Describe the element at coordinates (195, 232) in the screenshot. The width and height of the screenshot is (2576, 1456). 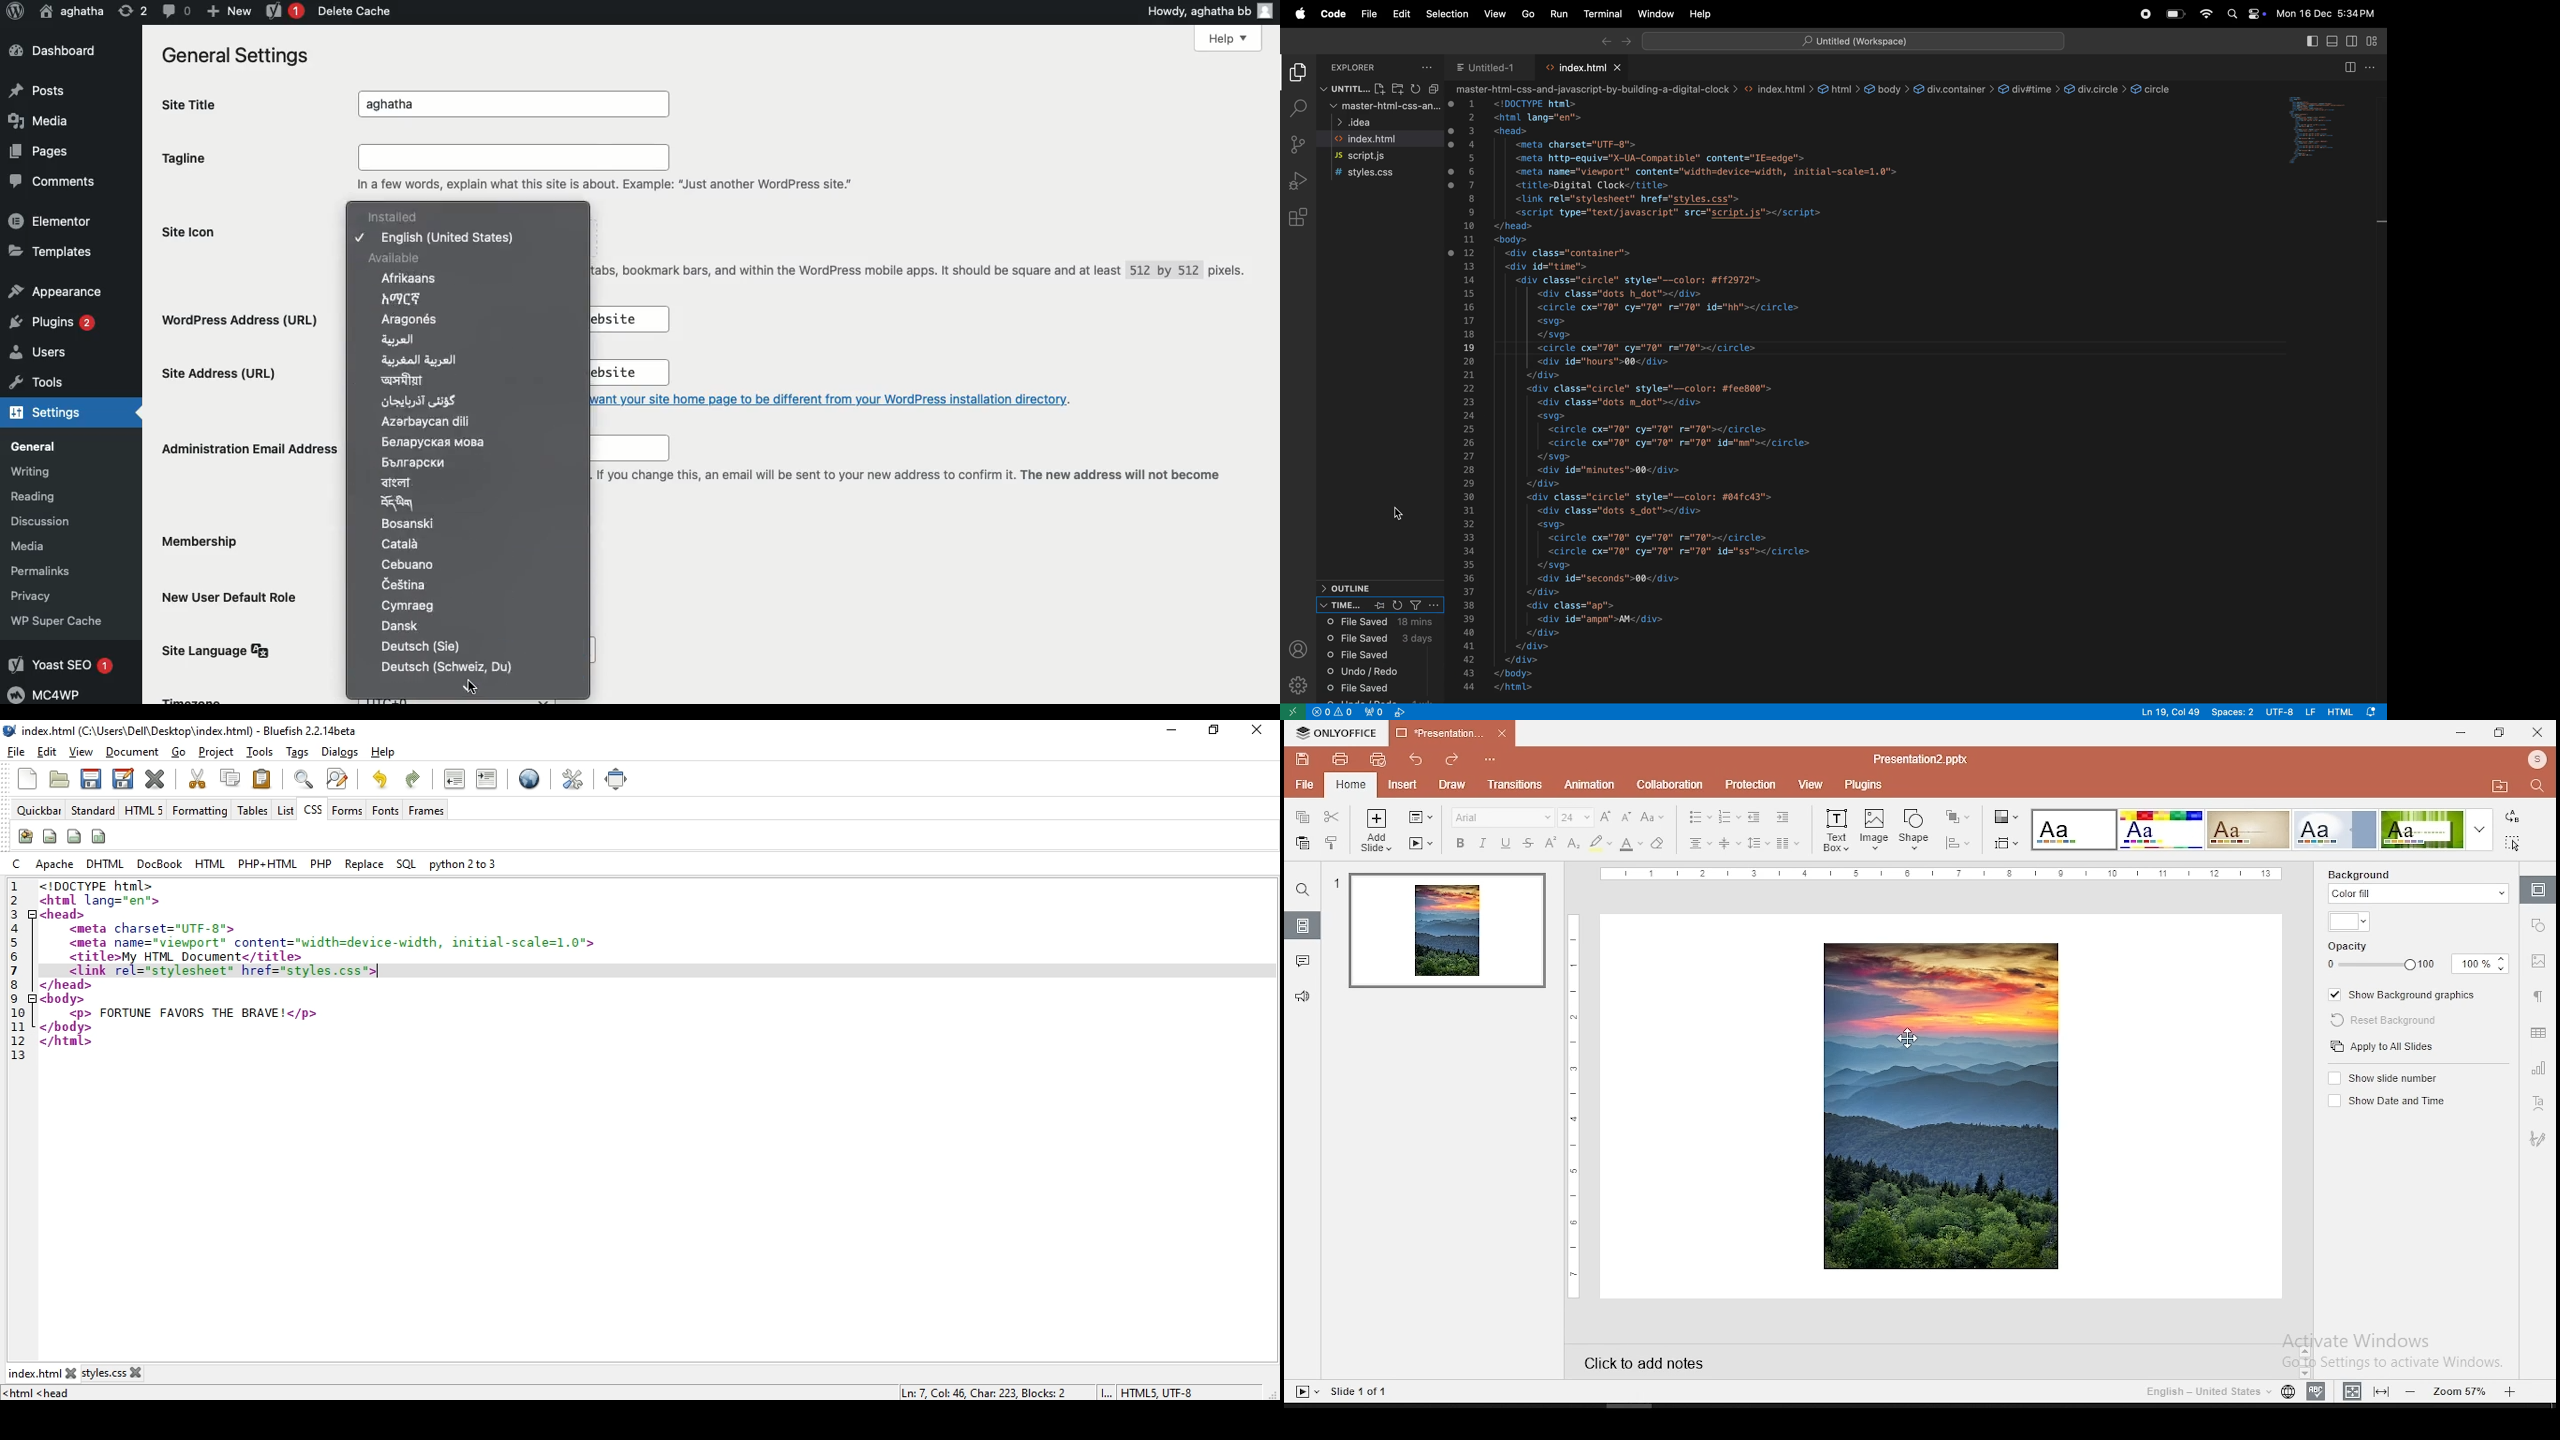
I see `Site icon` at that location.